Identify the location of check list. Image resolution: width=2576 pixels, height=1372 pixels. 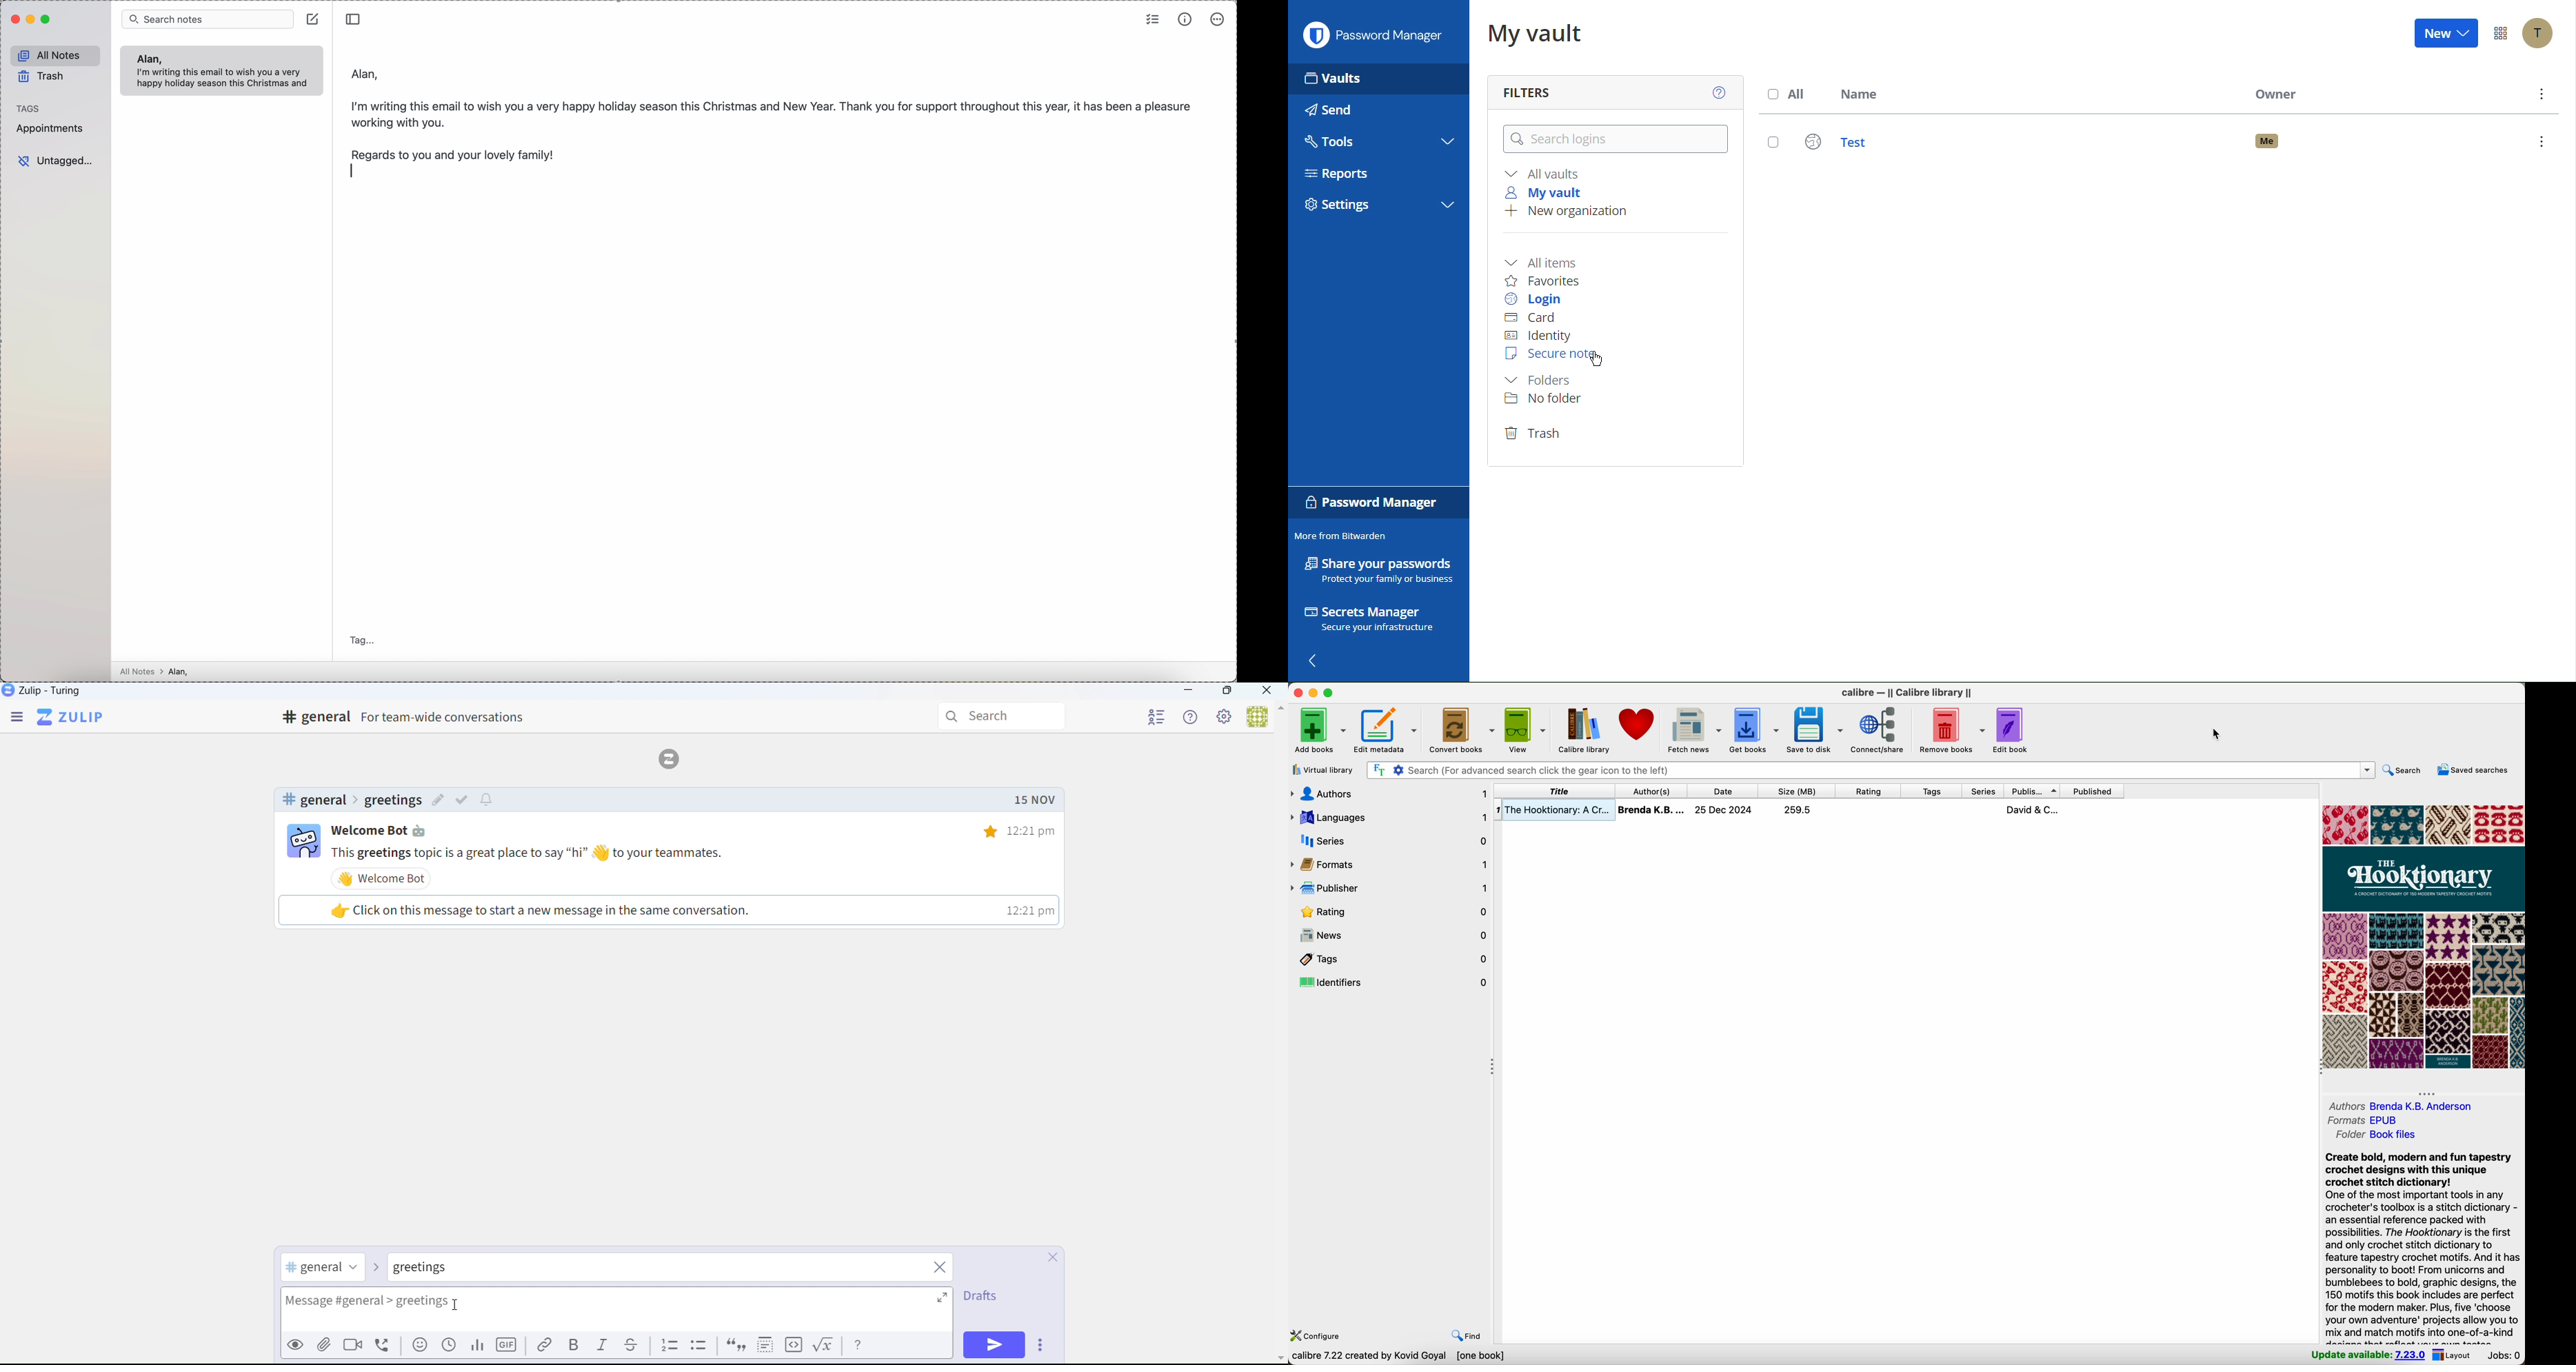
(1153, 18).